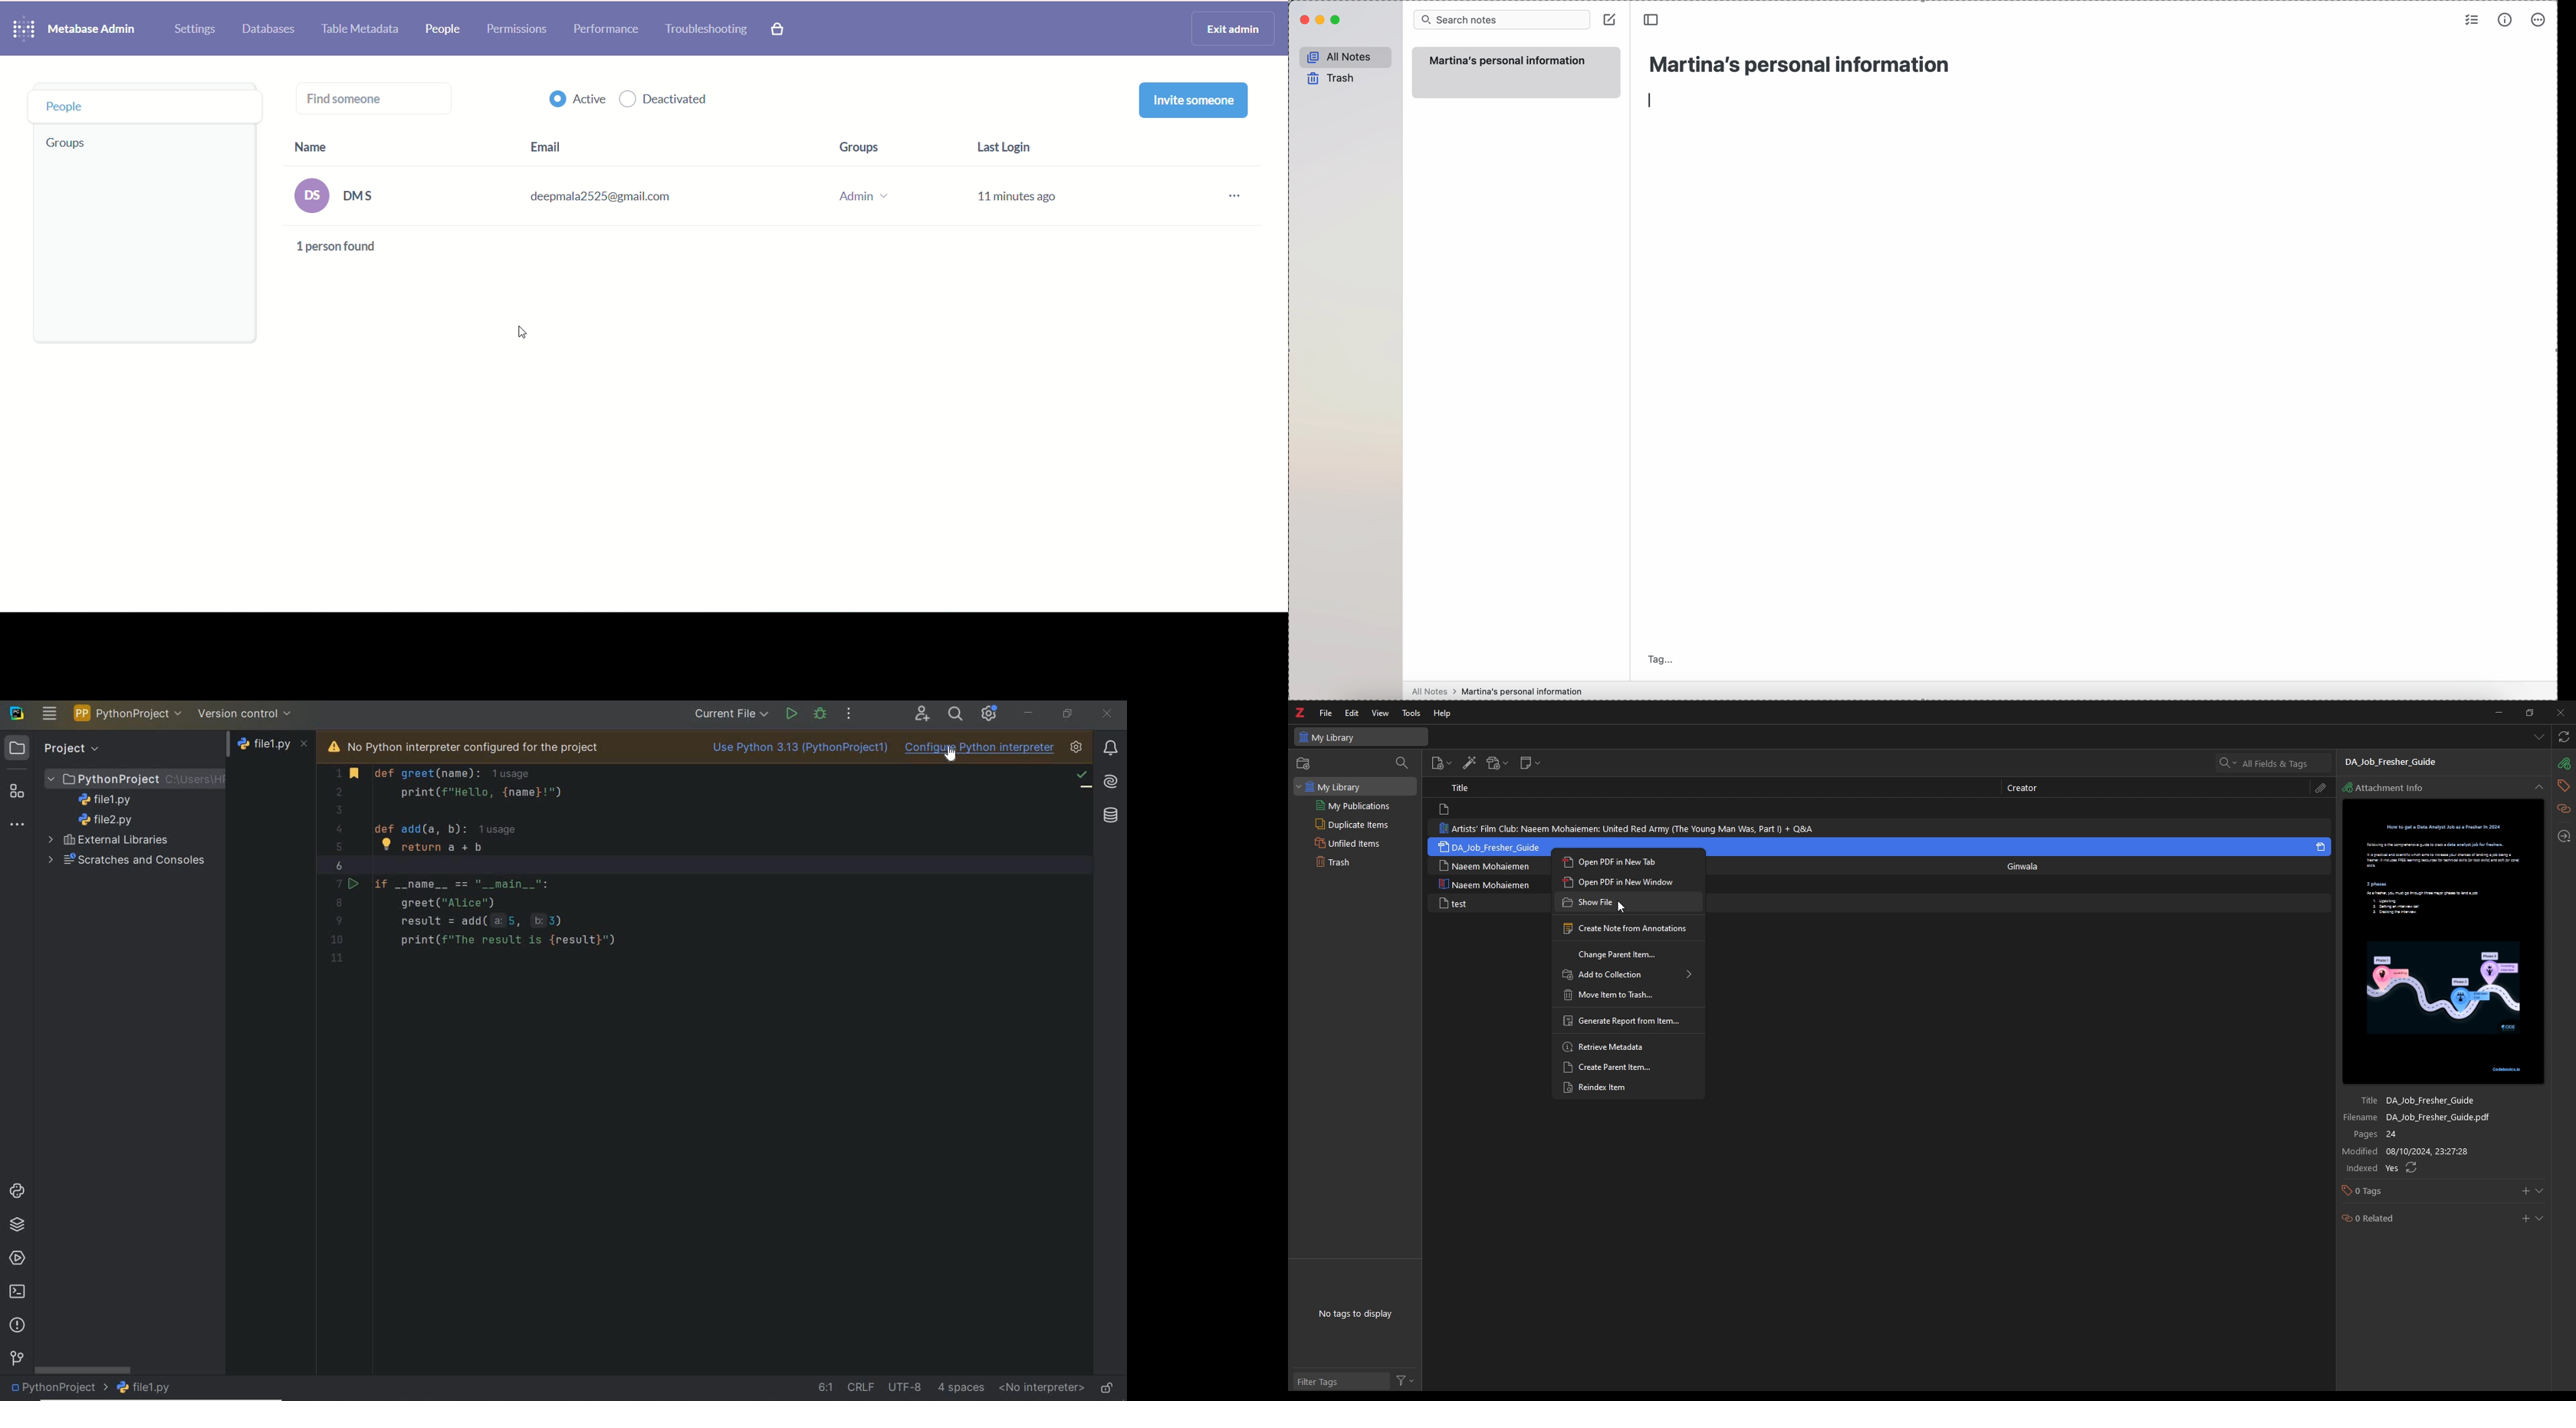 The width and height of the screenshot is (2576, 1428). What do you see at coordinates (1353, 862) in the screenshot?
I see `trash` at bounding box center [1353, 862].